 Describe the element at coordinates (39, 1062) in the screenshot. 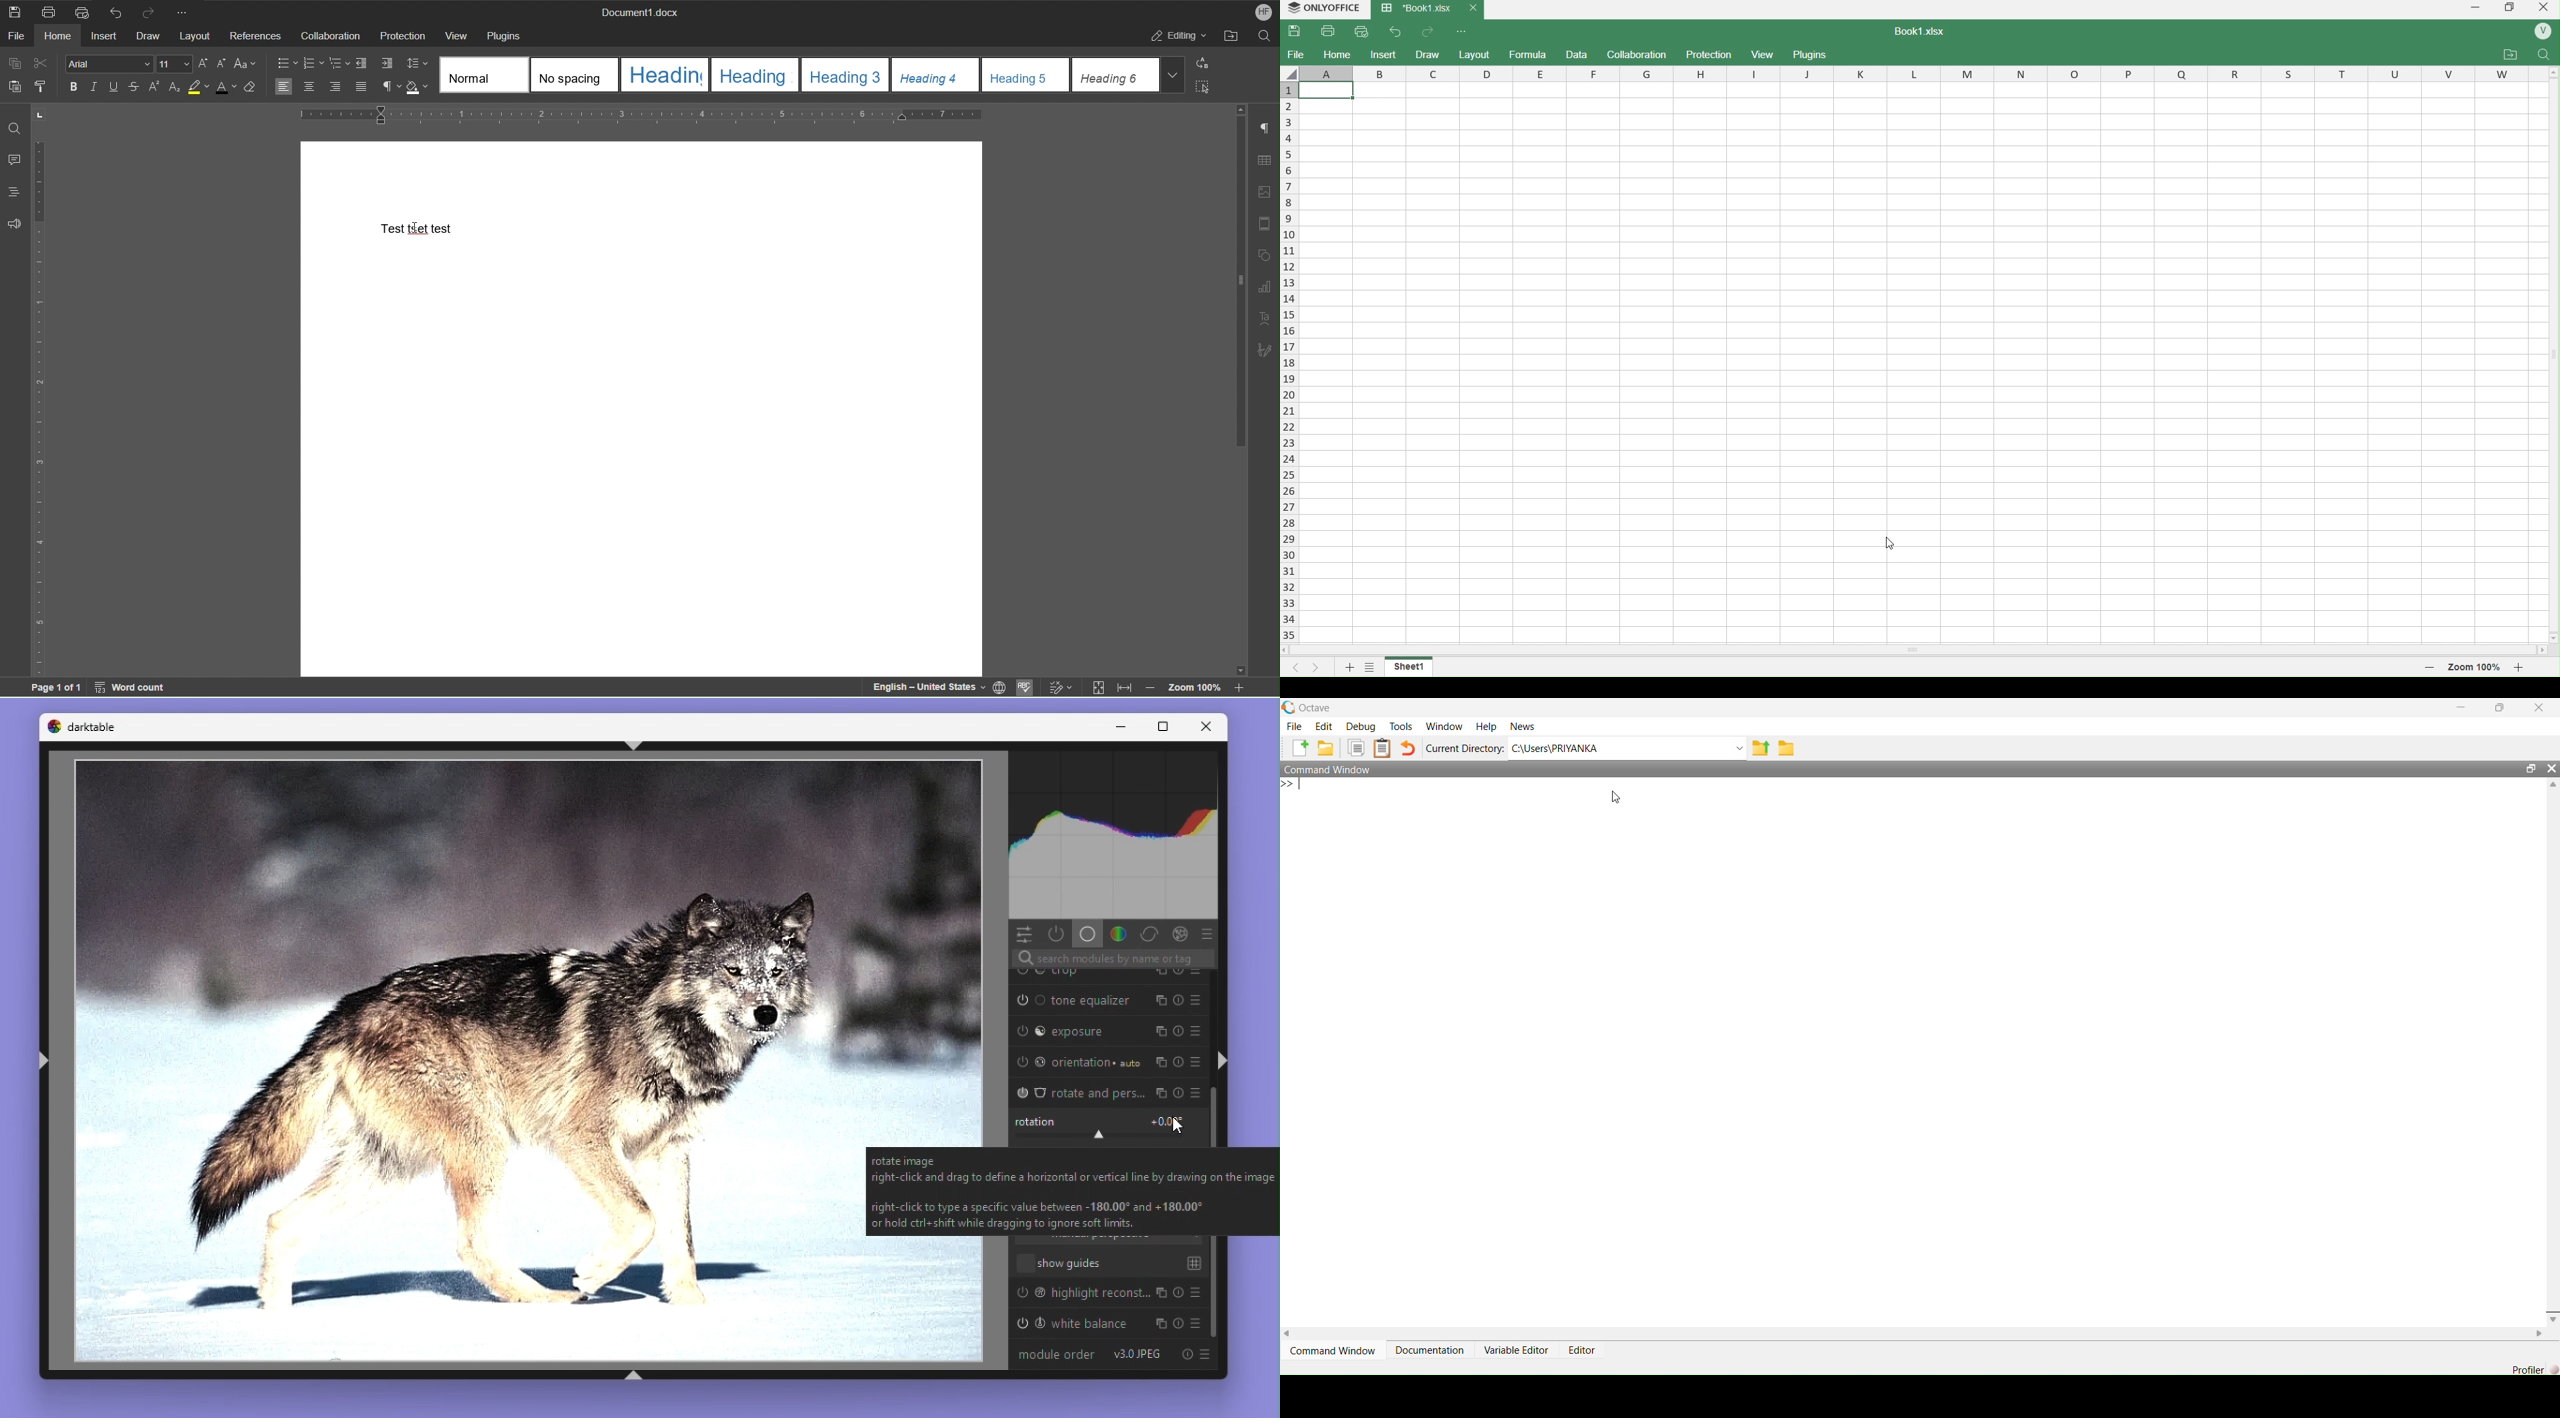

I see `Shift + ctrl + l` at that location.